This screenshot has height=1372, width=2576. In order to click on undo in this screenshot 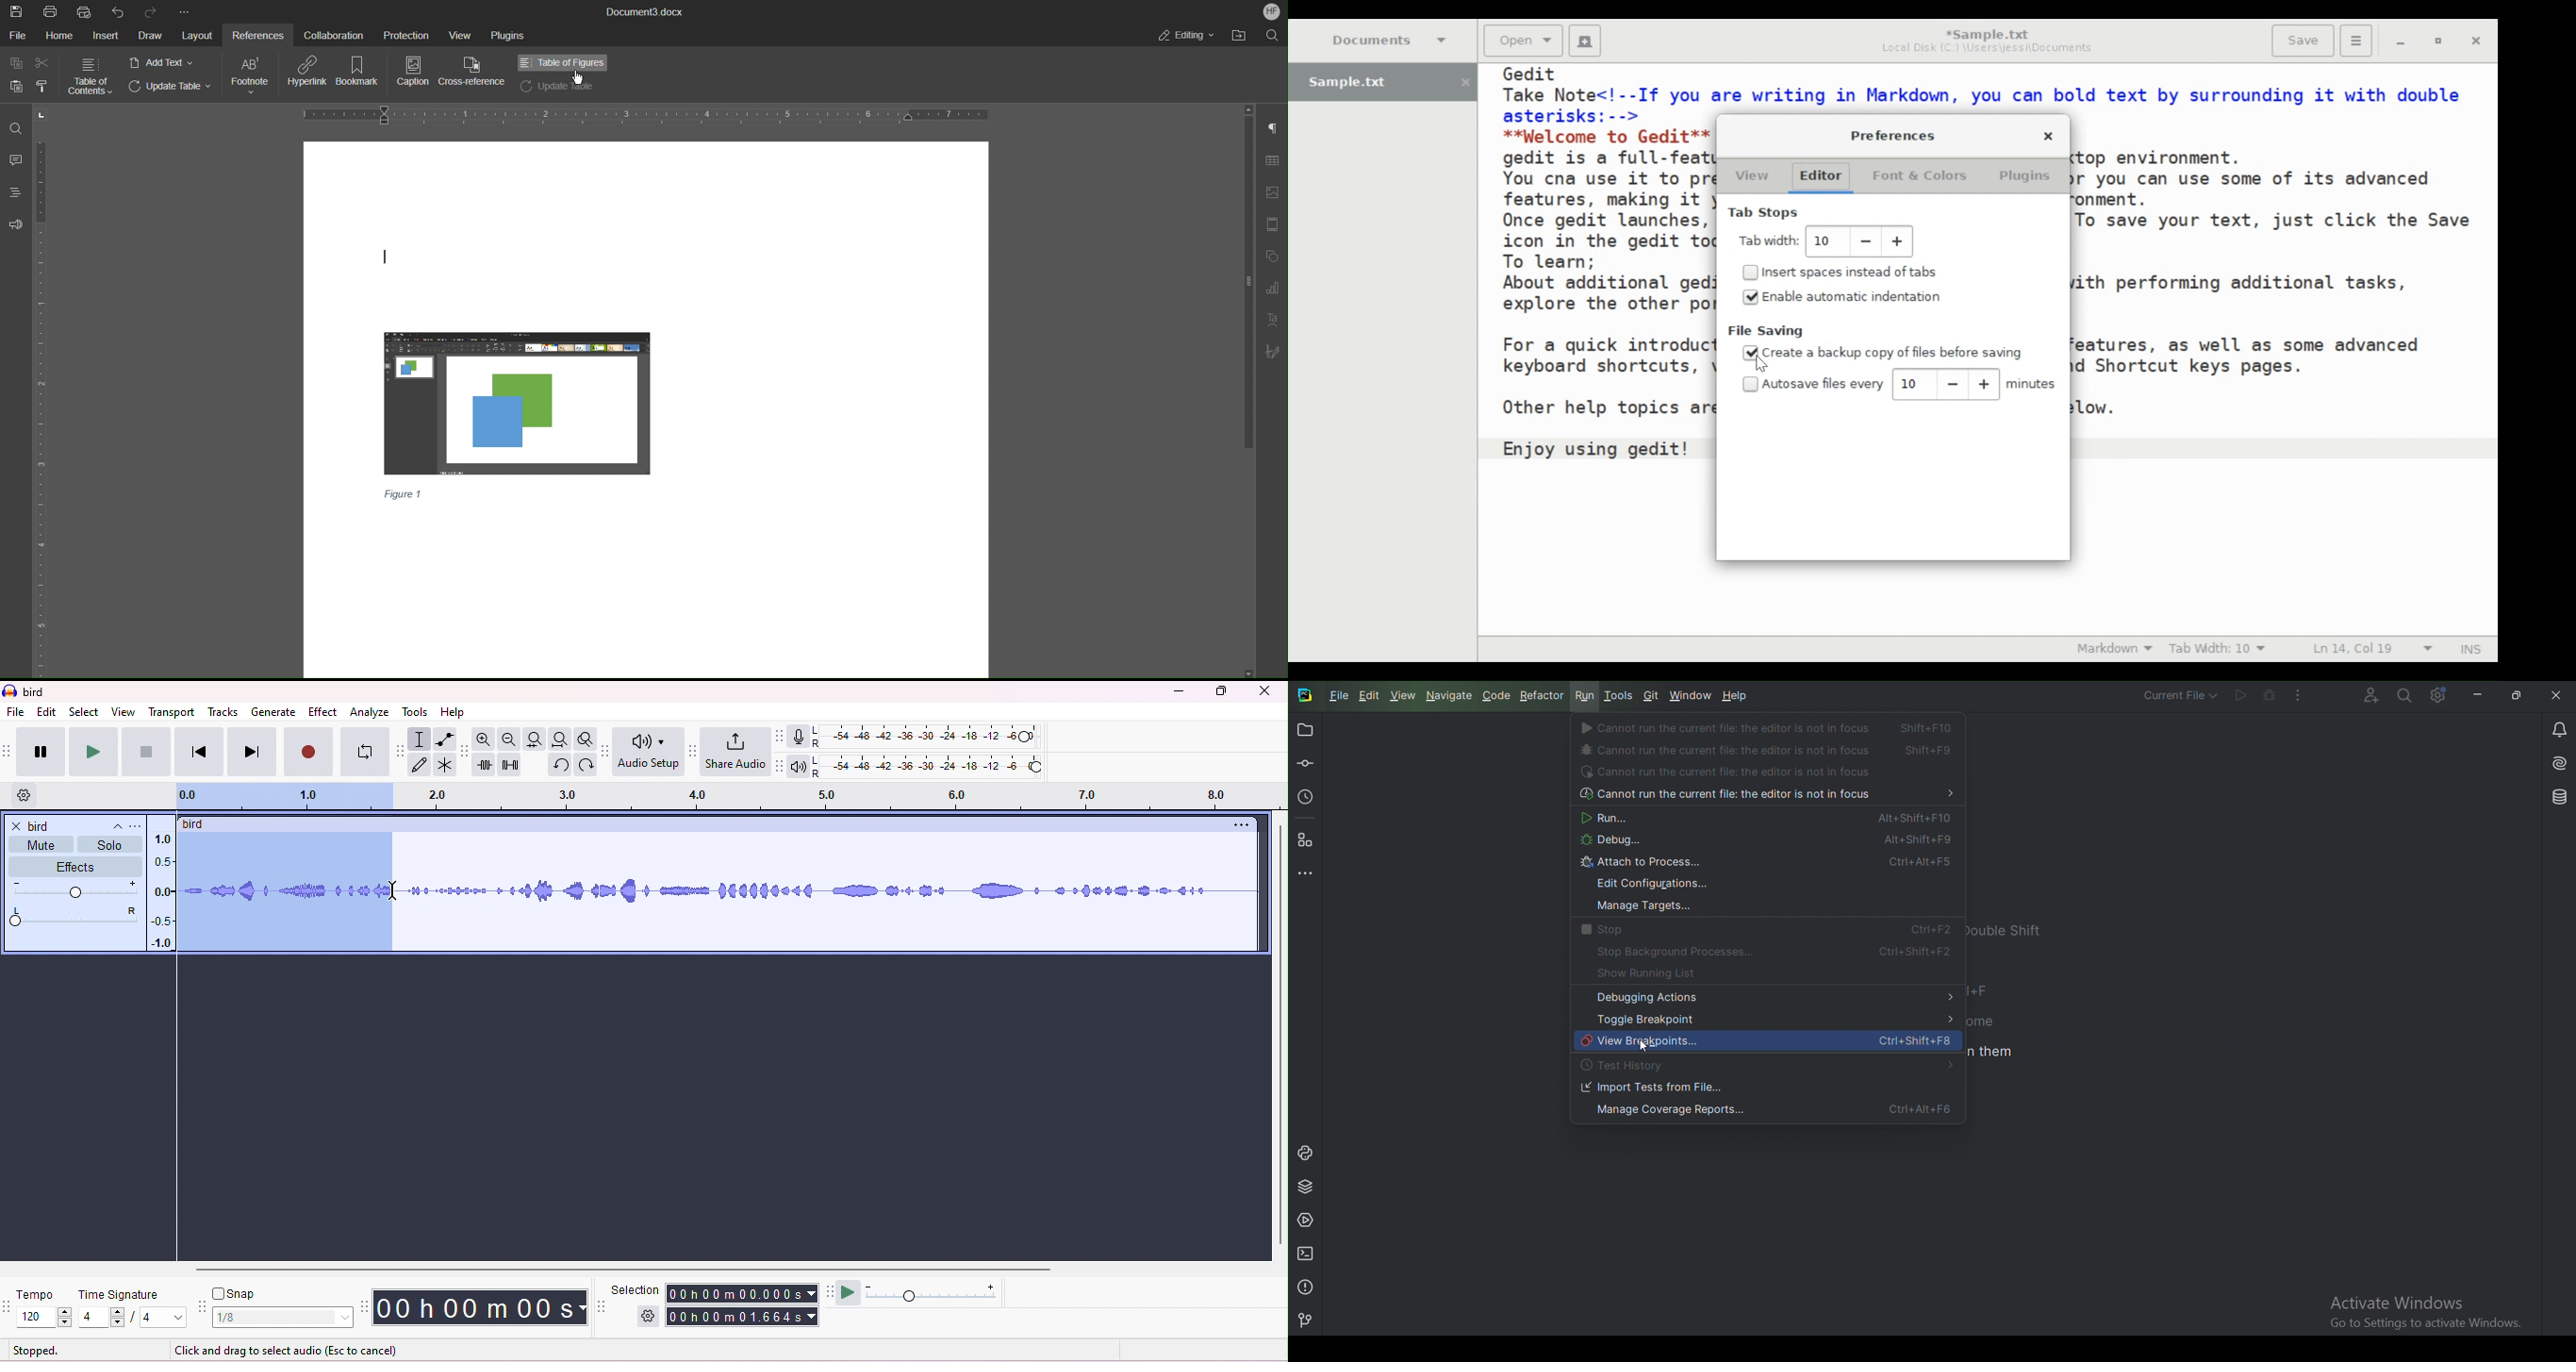, I will do `click(561, 765)`.